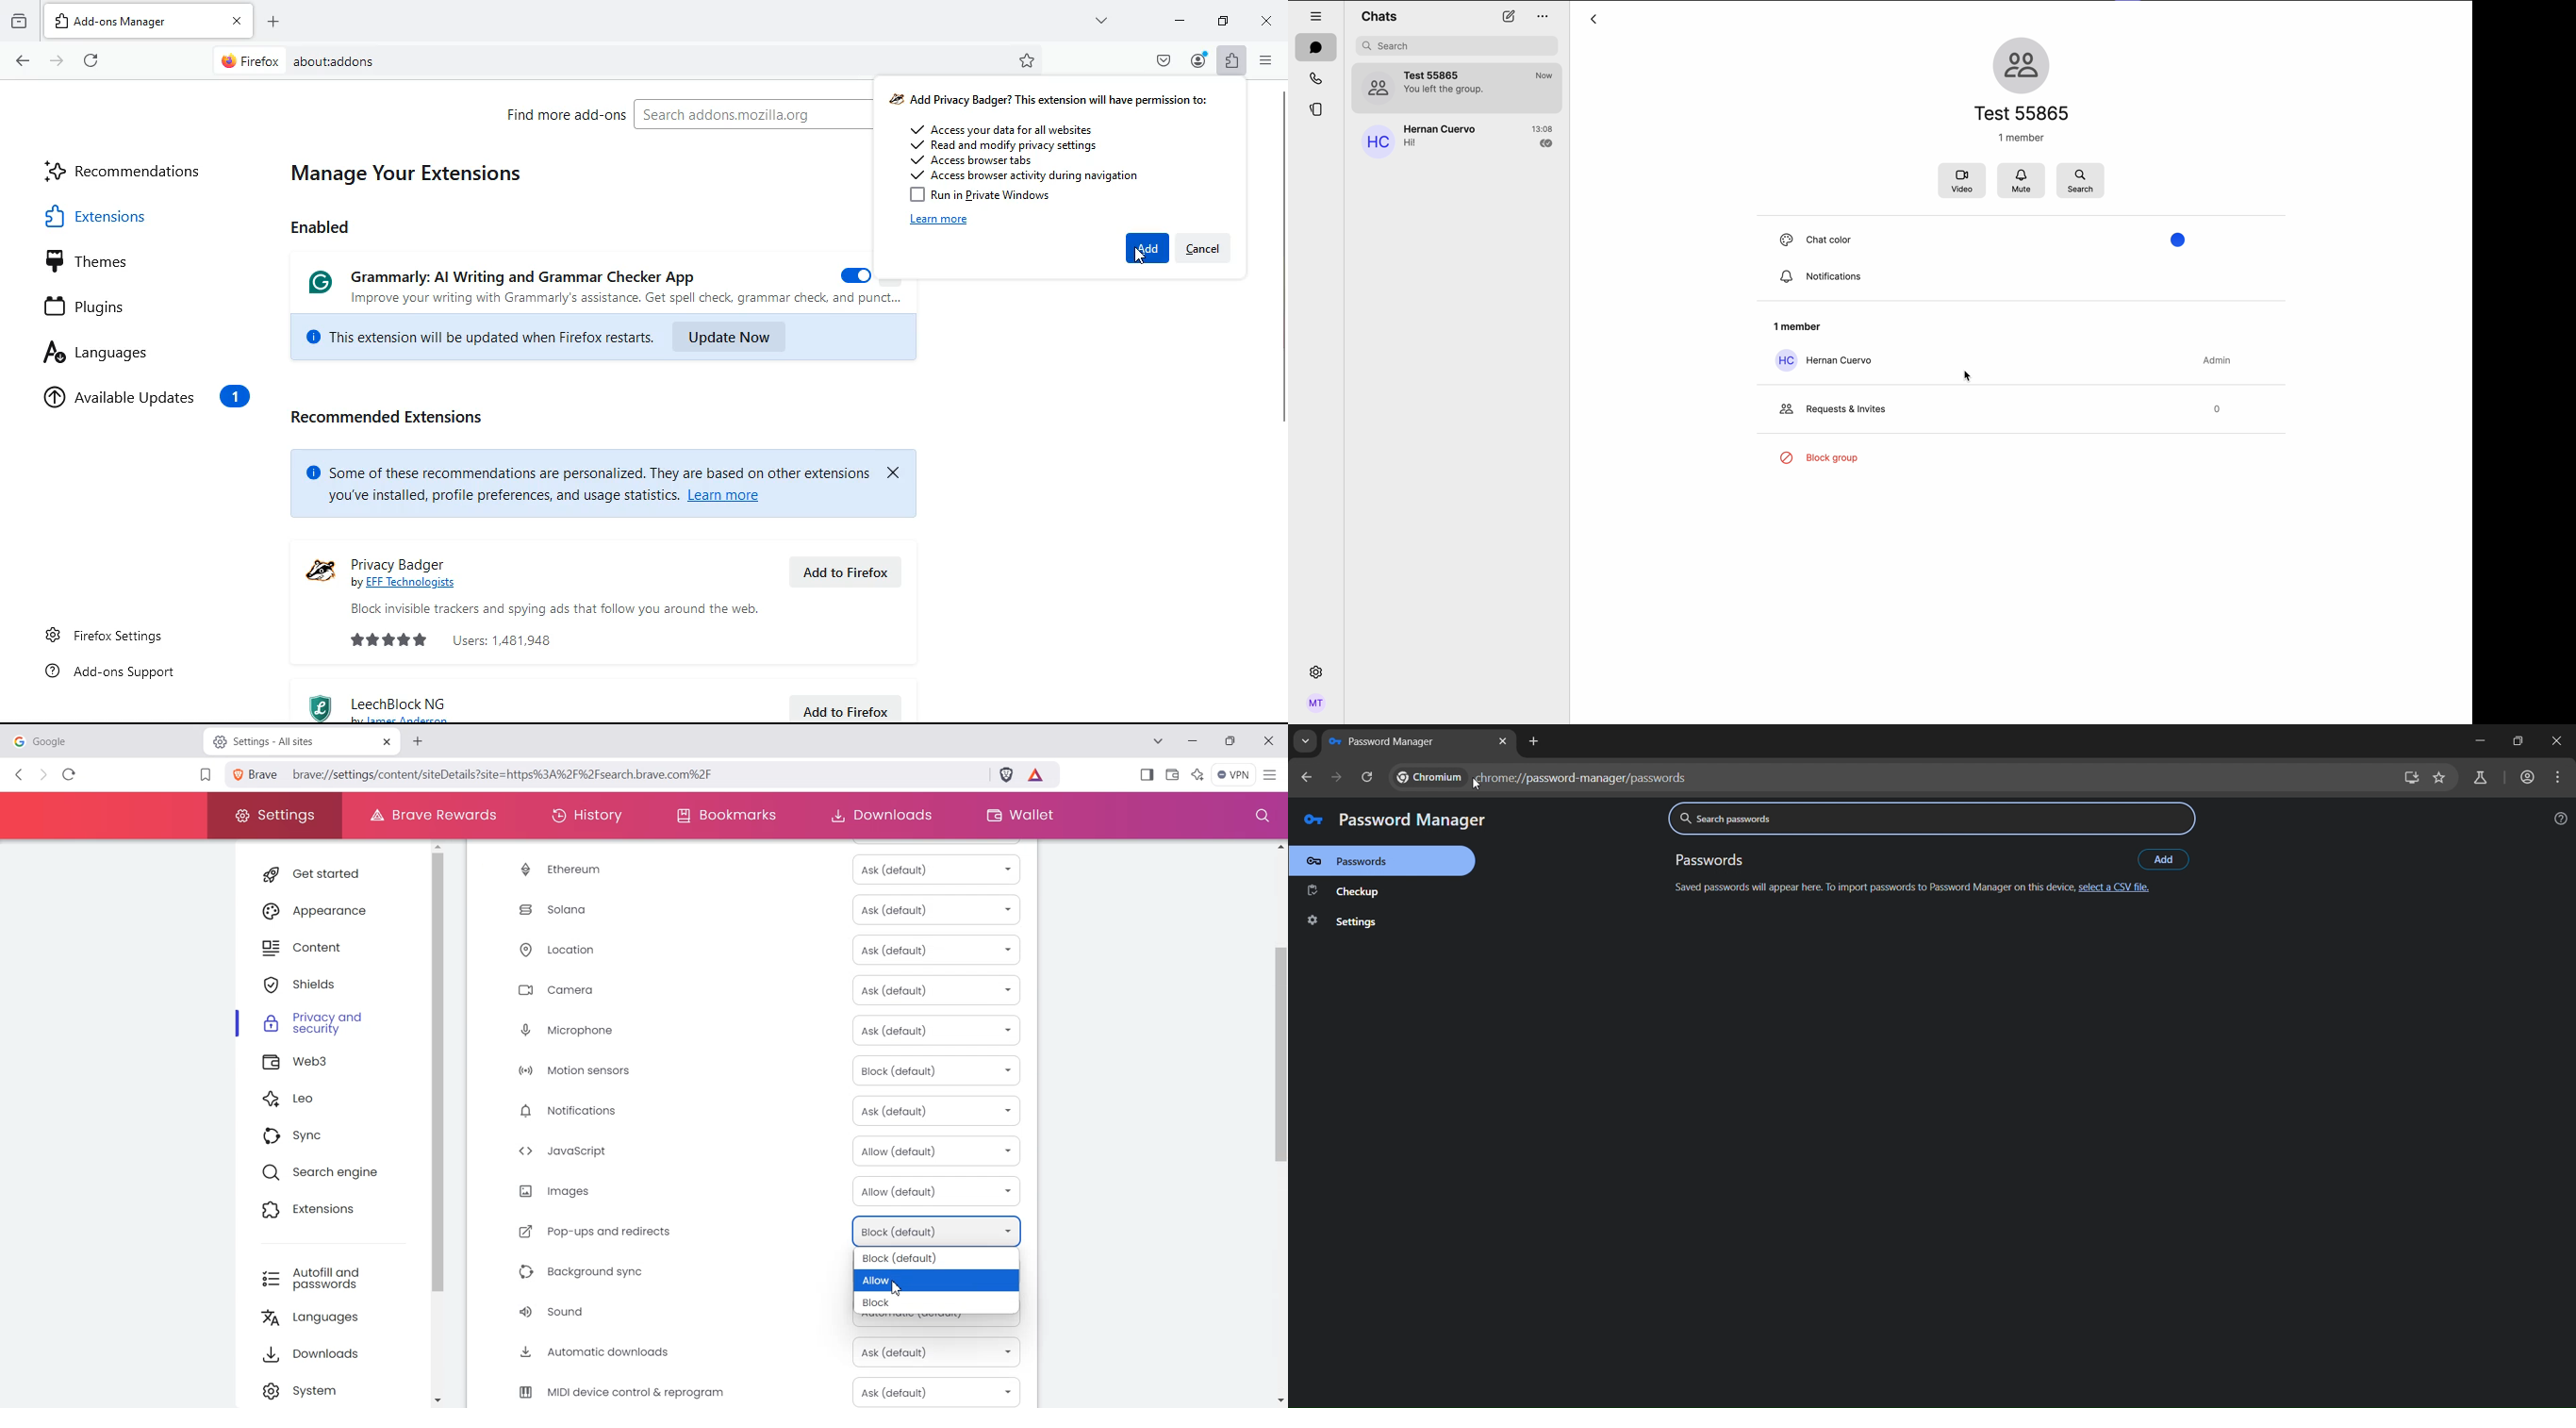 The image size is (2576, 1428). Describe the element at coordinates (494, 495) in the screenshot. I see `you've installed, profile preferences, and usage statistics. |` at that location.